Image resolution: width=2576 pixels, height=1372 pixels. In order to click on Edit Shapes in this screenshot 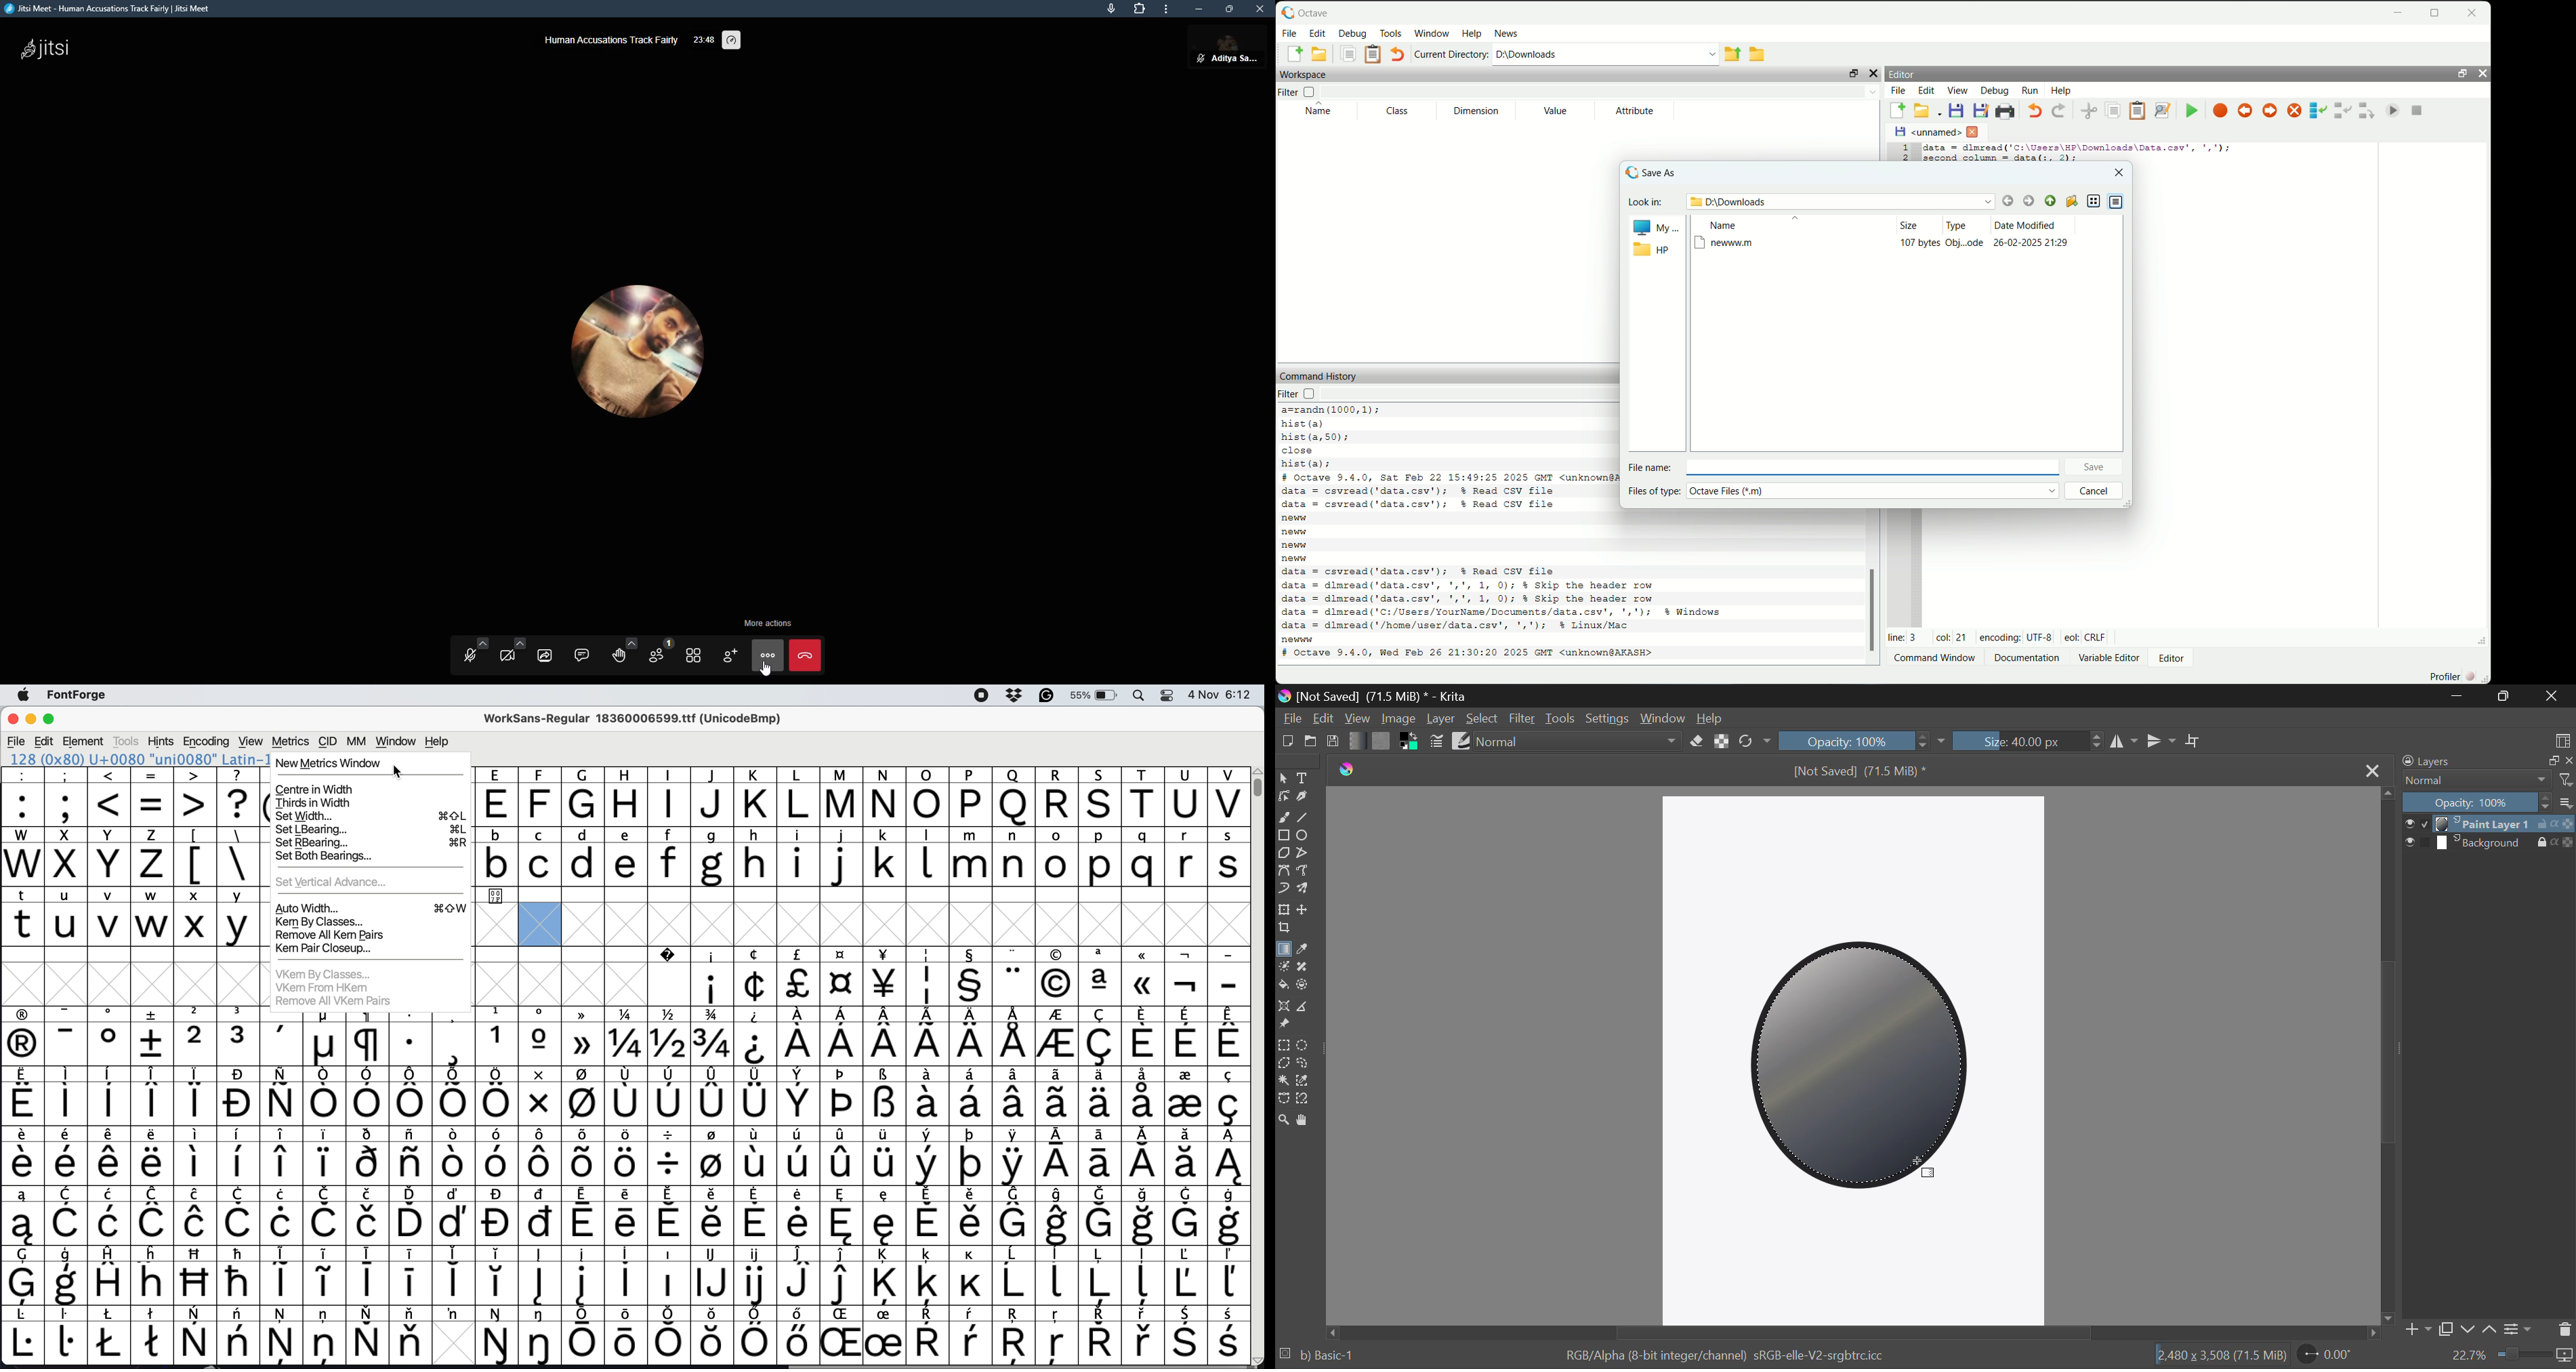, I will do `click(1283, 798)`.